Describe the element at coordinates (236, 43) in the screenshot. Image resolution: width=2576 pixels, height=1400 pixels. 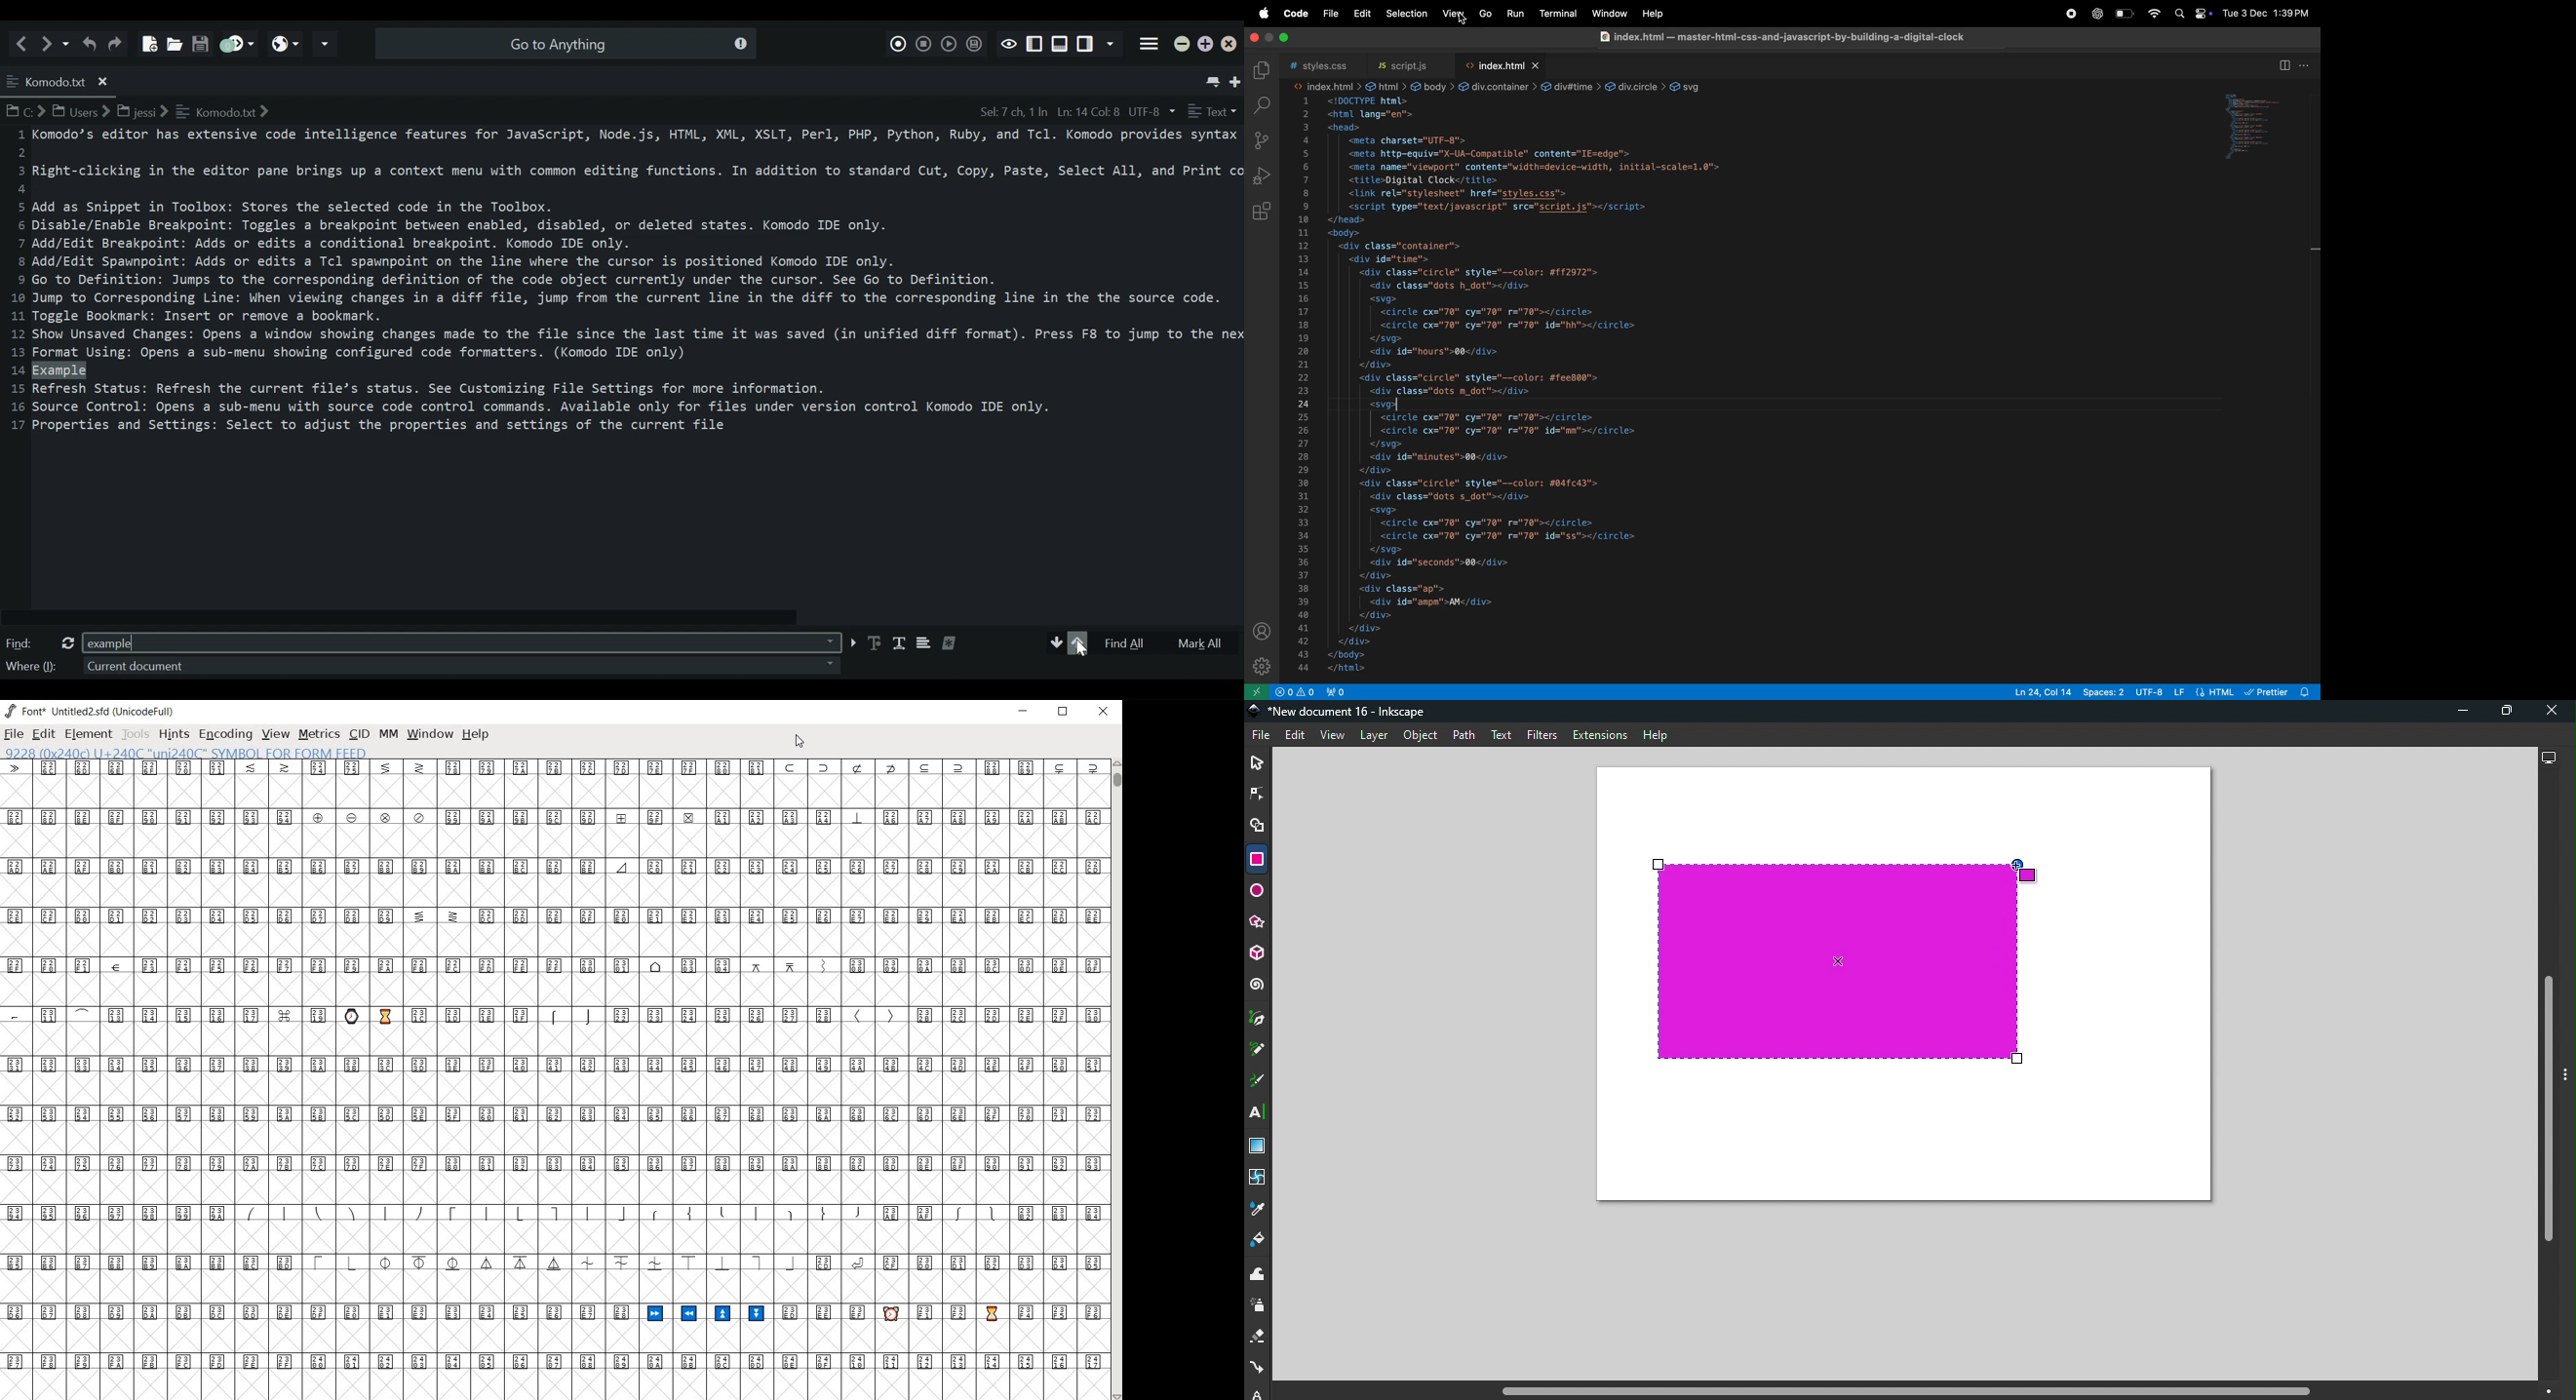
I see `Jump to next syntax checking result` at that location.